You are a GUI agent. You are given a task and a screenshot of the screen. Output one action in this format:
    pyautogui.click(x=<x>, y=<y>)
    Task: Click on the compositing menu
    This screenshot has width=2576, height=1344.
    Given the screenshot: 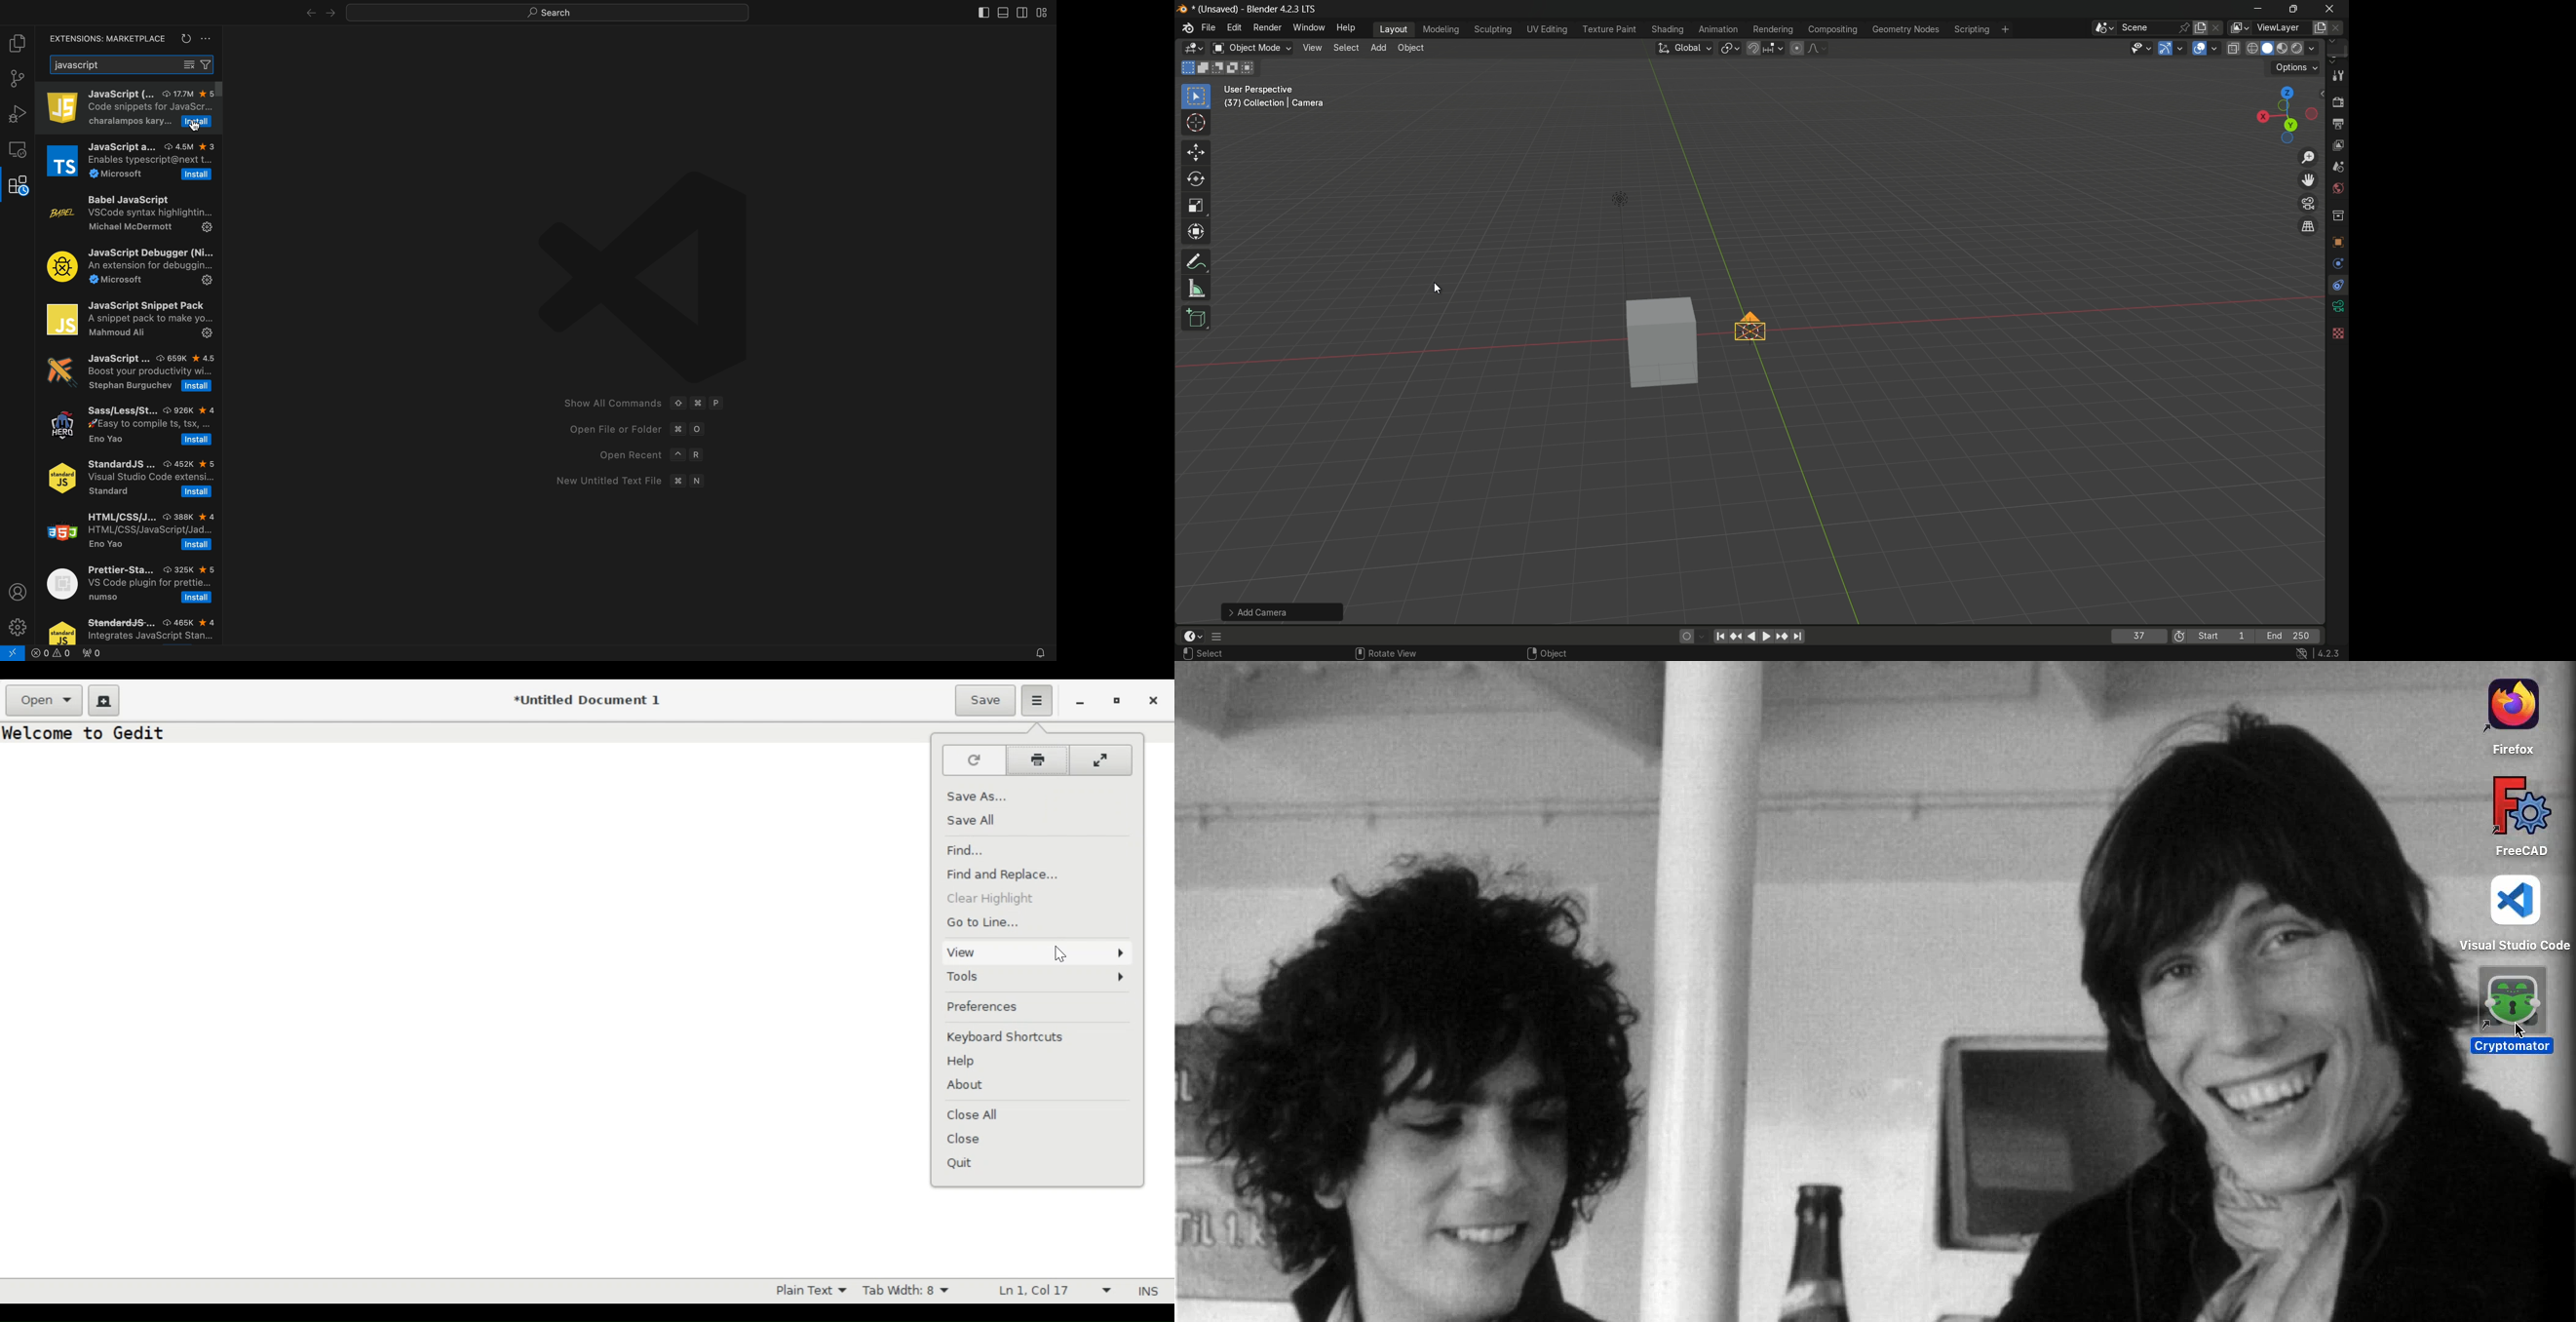 What is the action you would take?
    pyautogui.click(x=1831, y=29)
    